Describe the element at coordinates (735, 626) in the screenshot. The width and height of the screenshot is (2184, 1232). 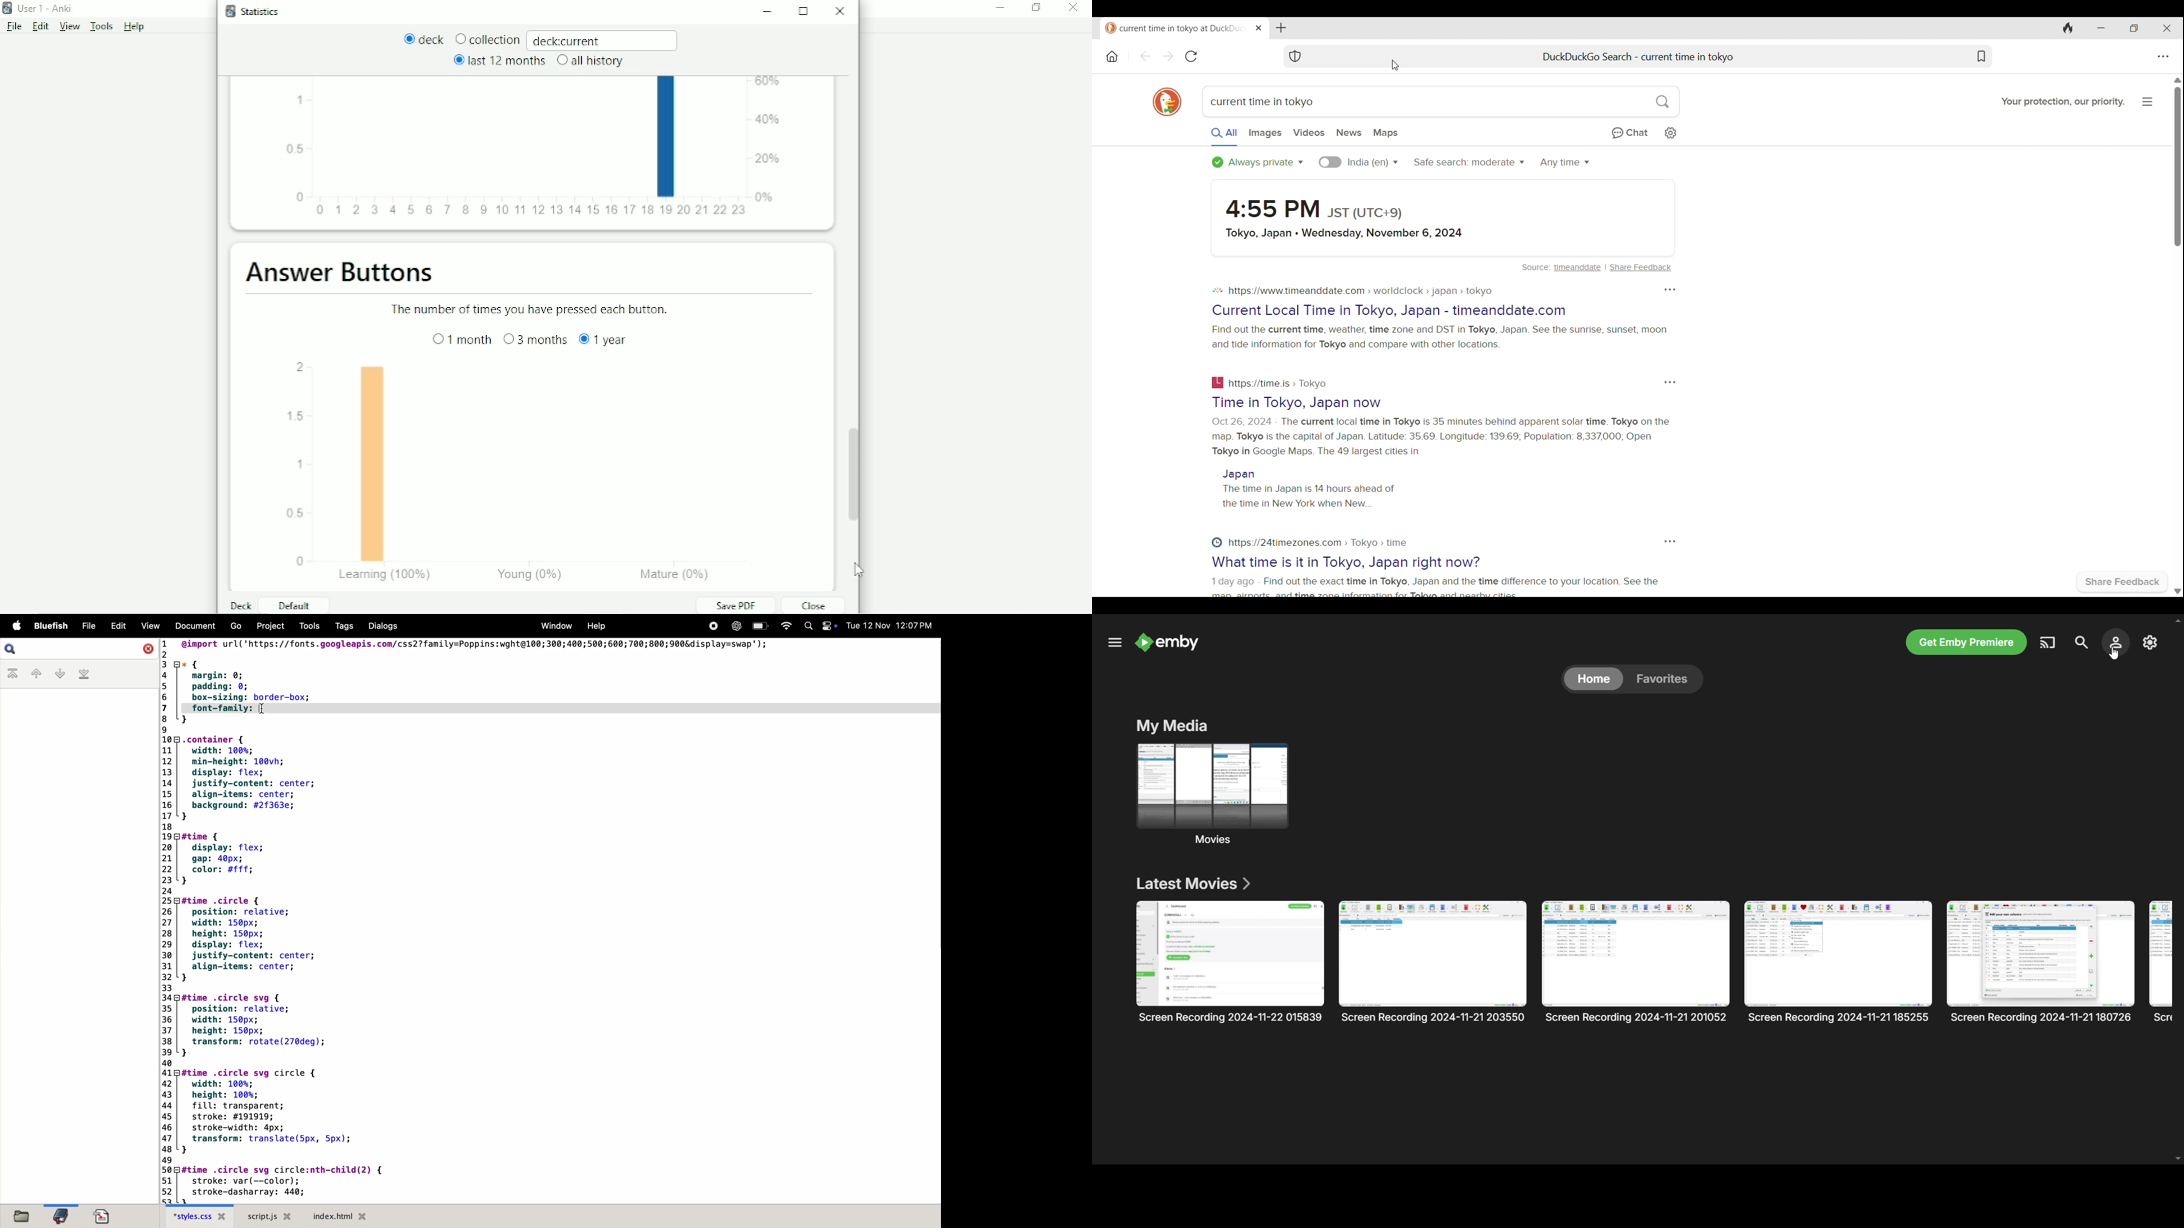
I see `chatgpt` at that location.